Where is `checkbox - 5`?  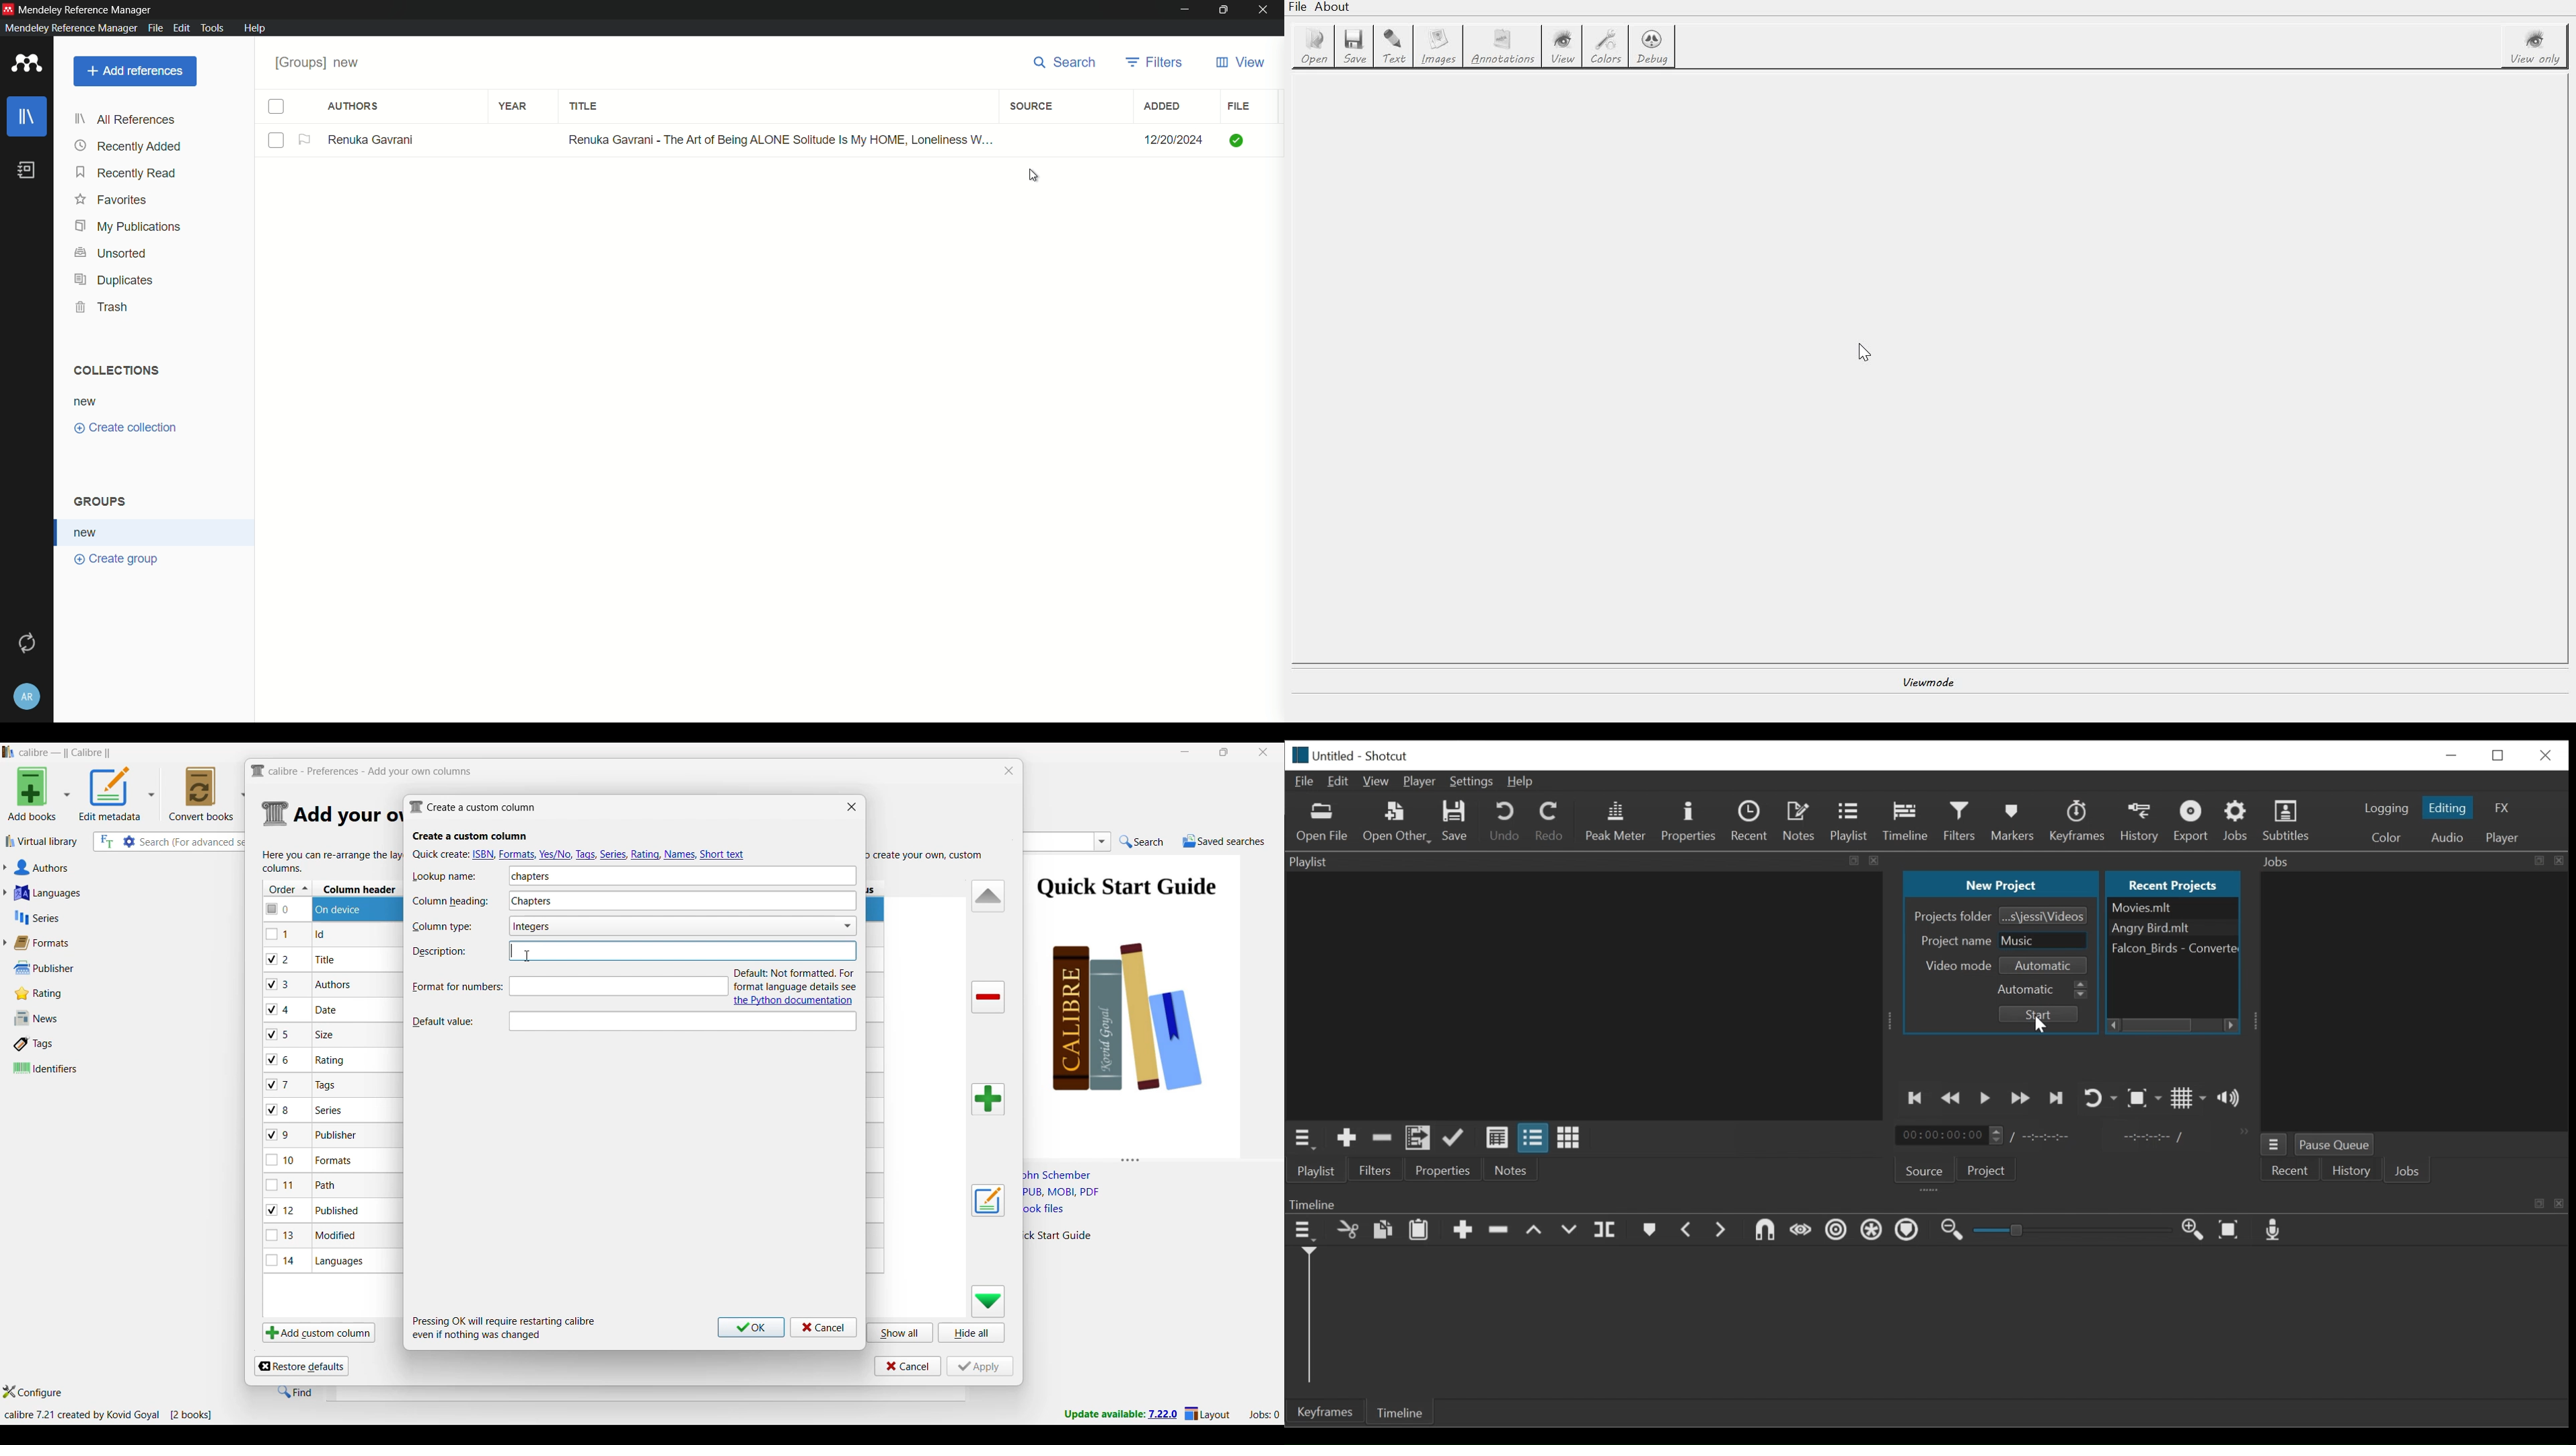
checkbox - 5 is located at coordinates (283, 1034).